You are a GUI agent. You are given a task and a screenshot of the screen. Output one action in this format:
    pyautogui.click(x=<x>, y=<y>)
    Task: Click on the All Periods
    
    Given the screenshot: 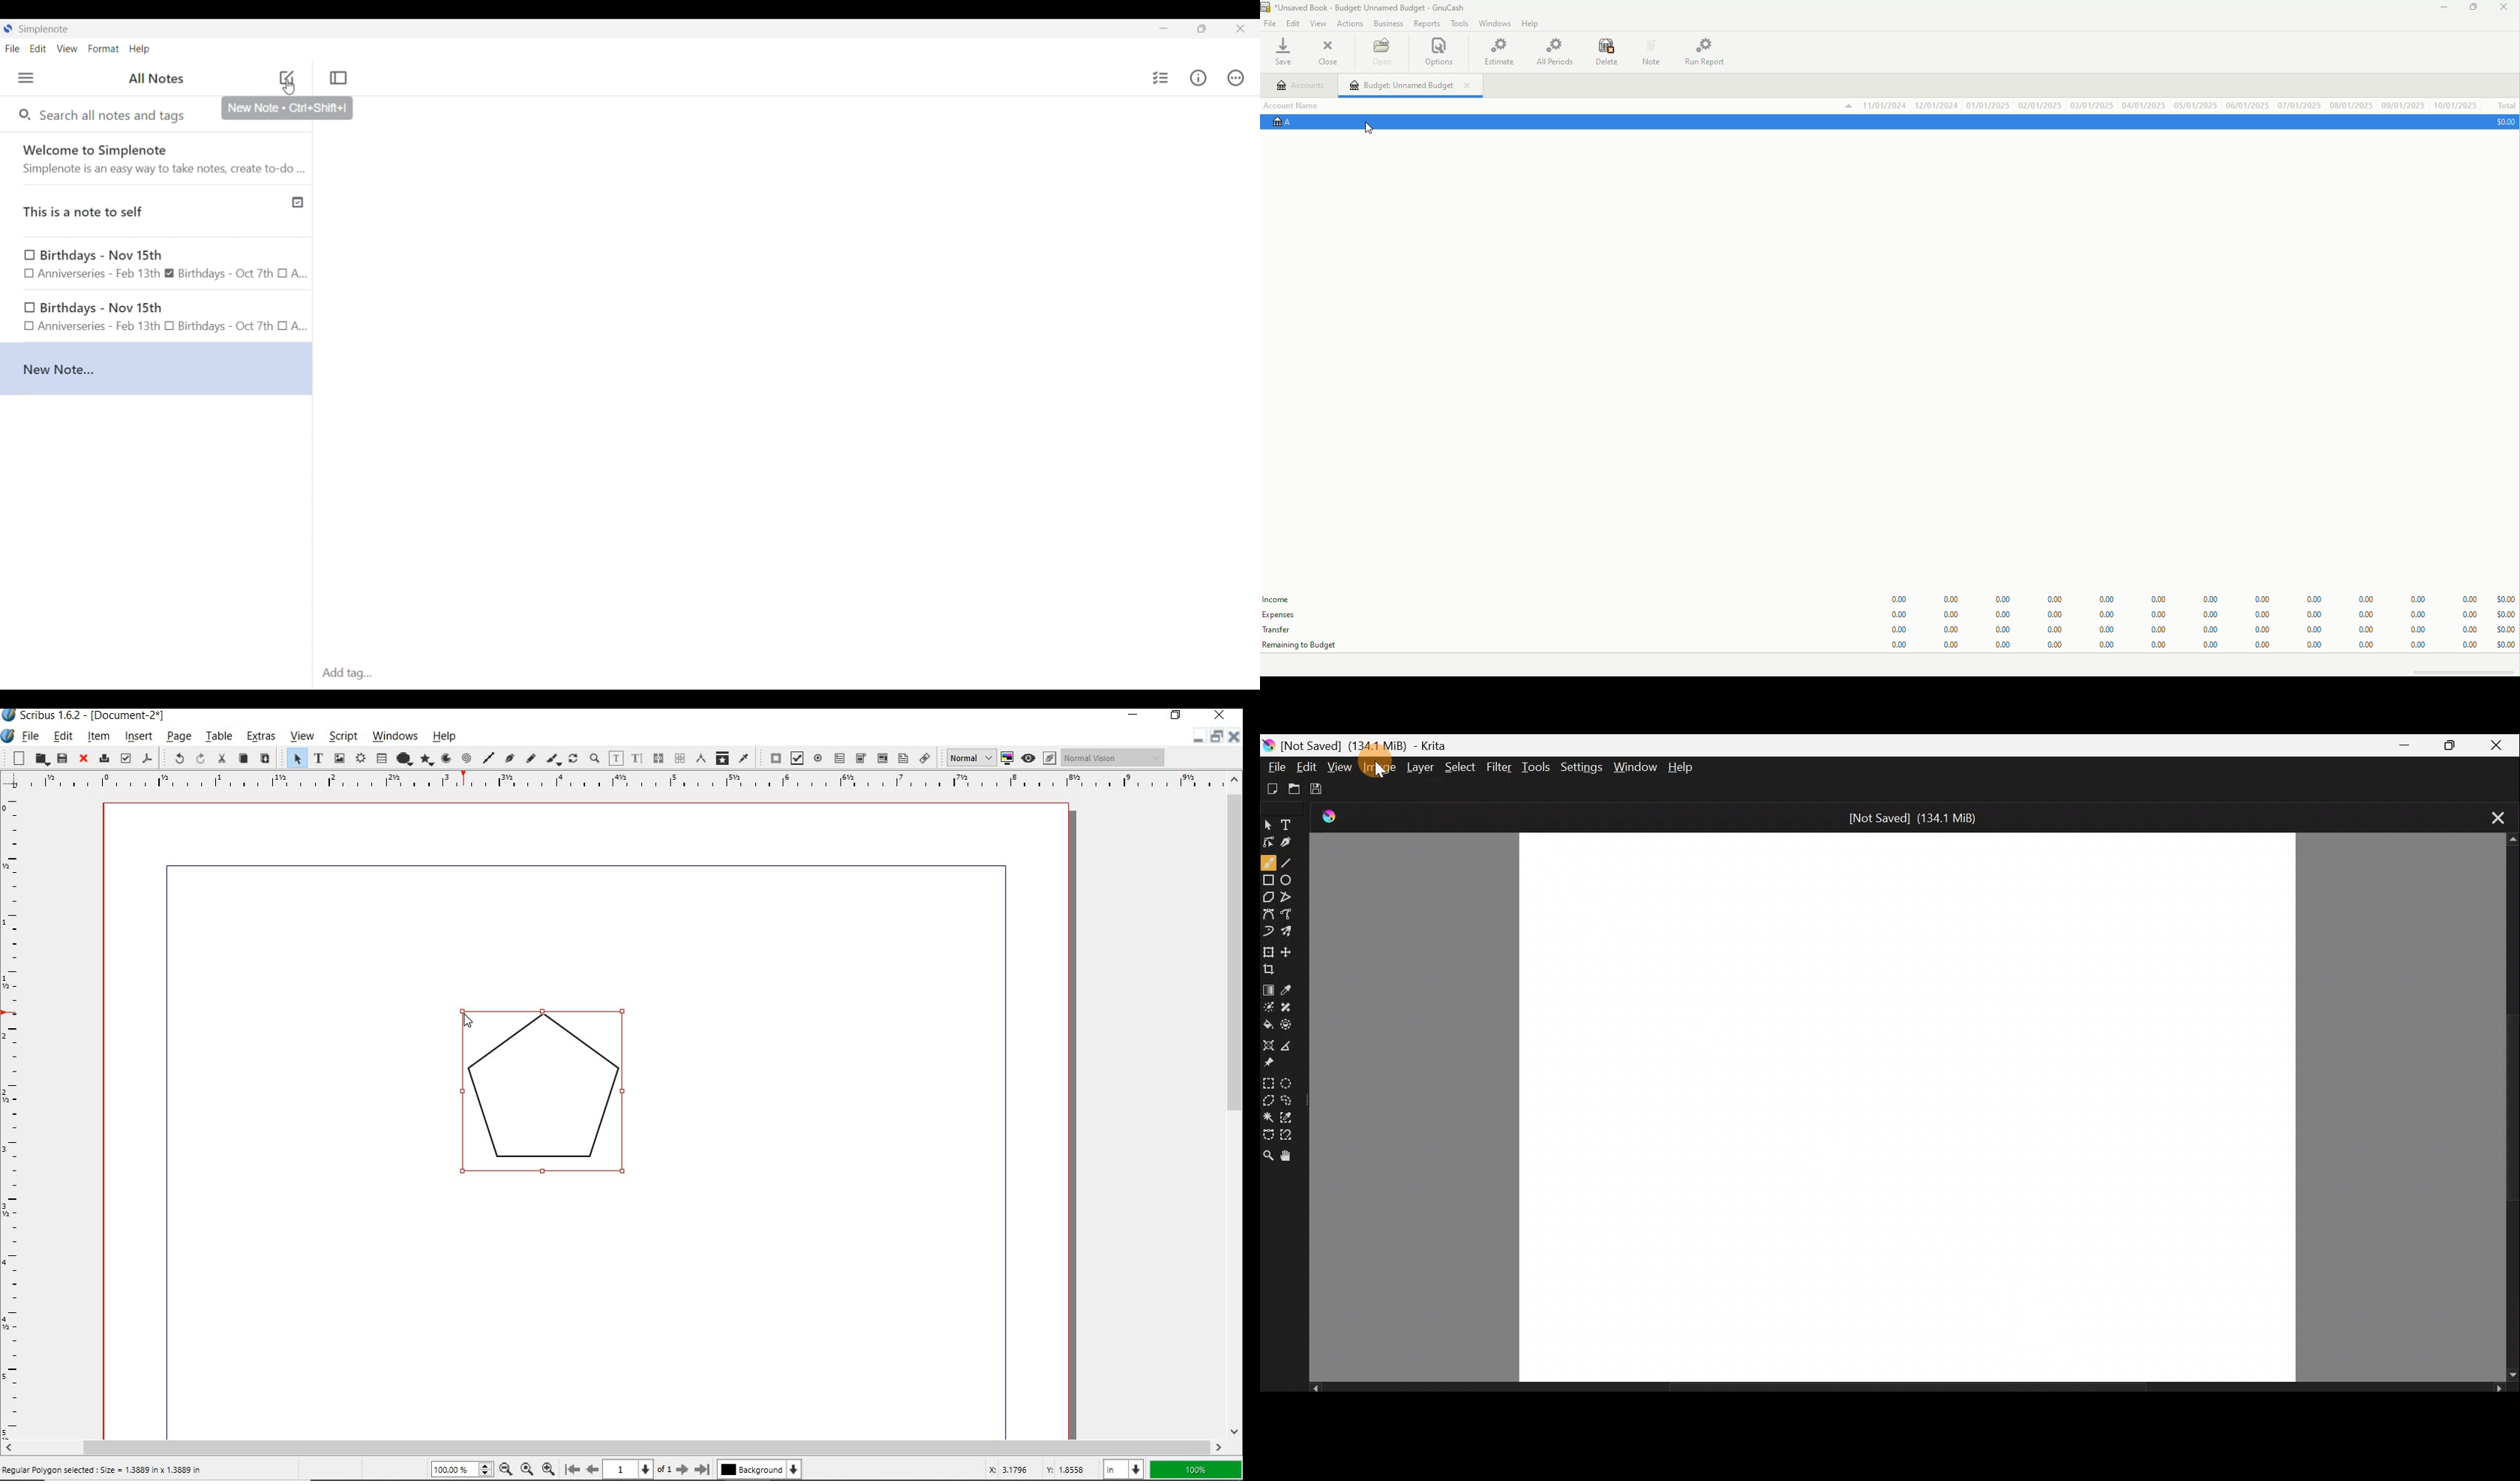 What is the action you would take?
    pyautogui.click(x=1550, y=53)
    